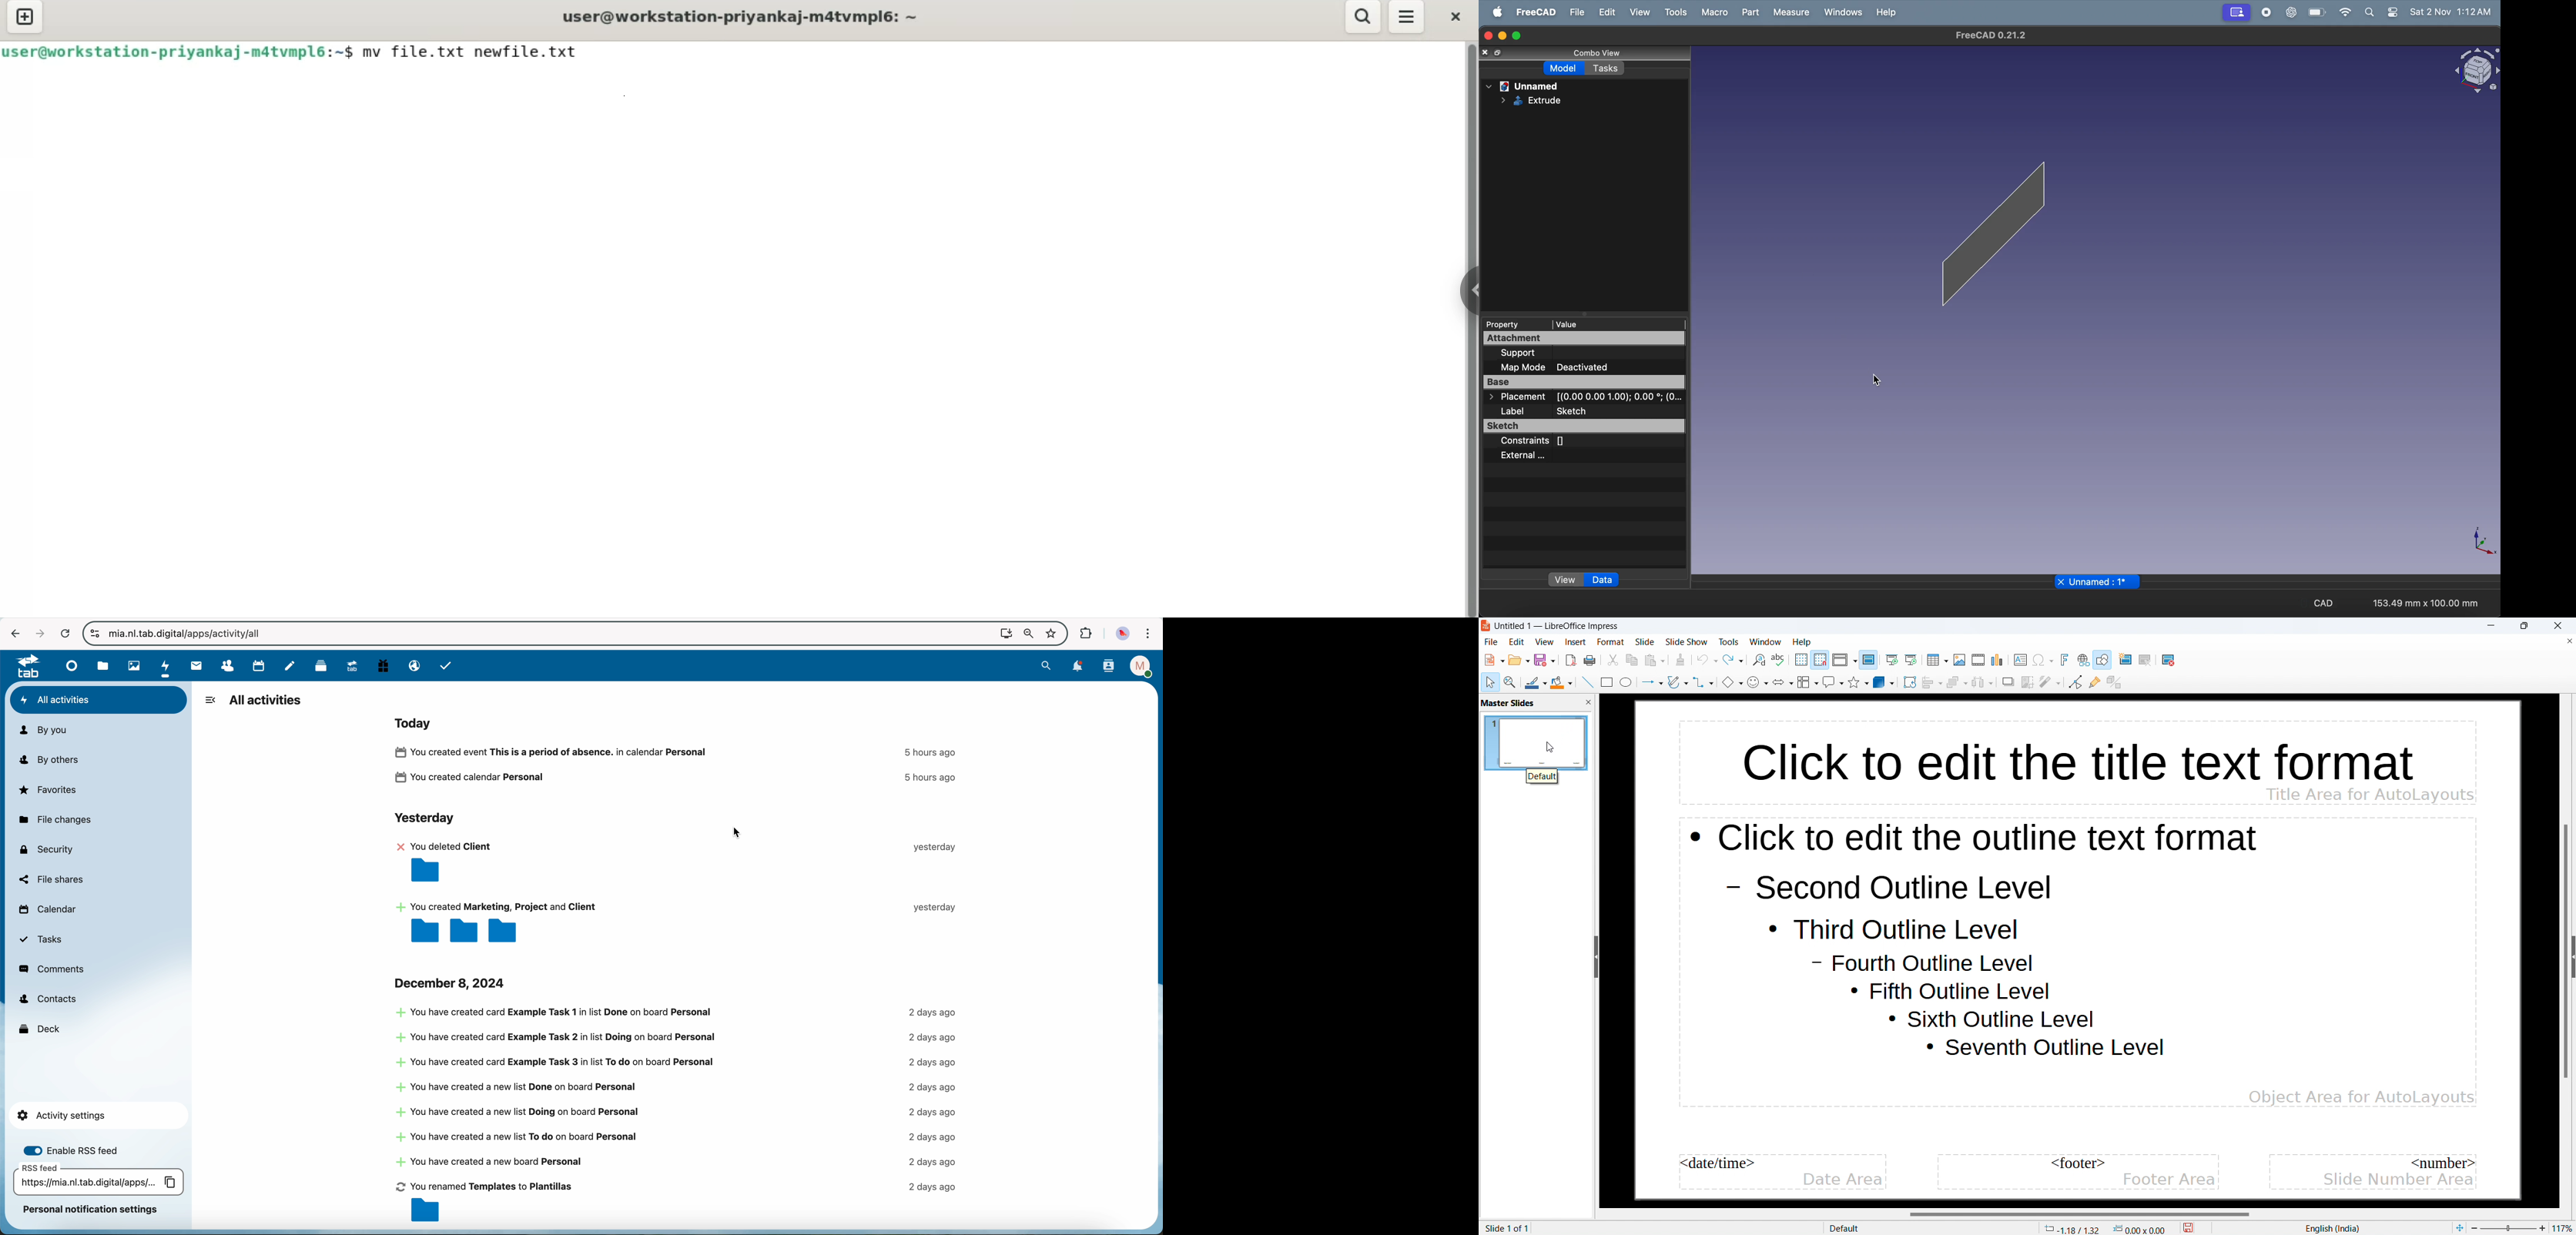 The width and height of the screenshot is (2576, 1260). What do you see at coordinates (2095, 682) in the screenshot?
I see `show gluepoint functions` at bounding box center [2095, 682].